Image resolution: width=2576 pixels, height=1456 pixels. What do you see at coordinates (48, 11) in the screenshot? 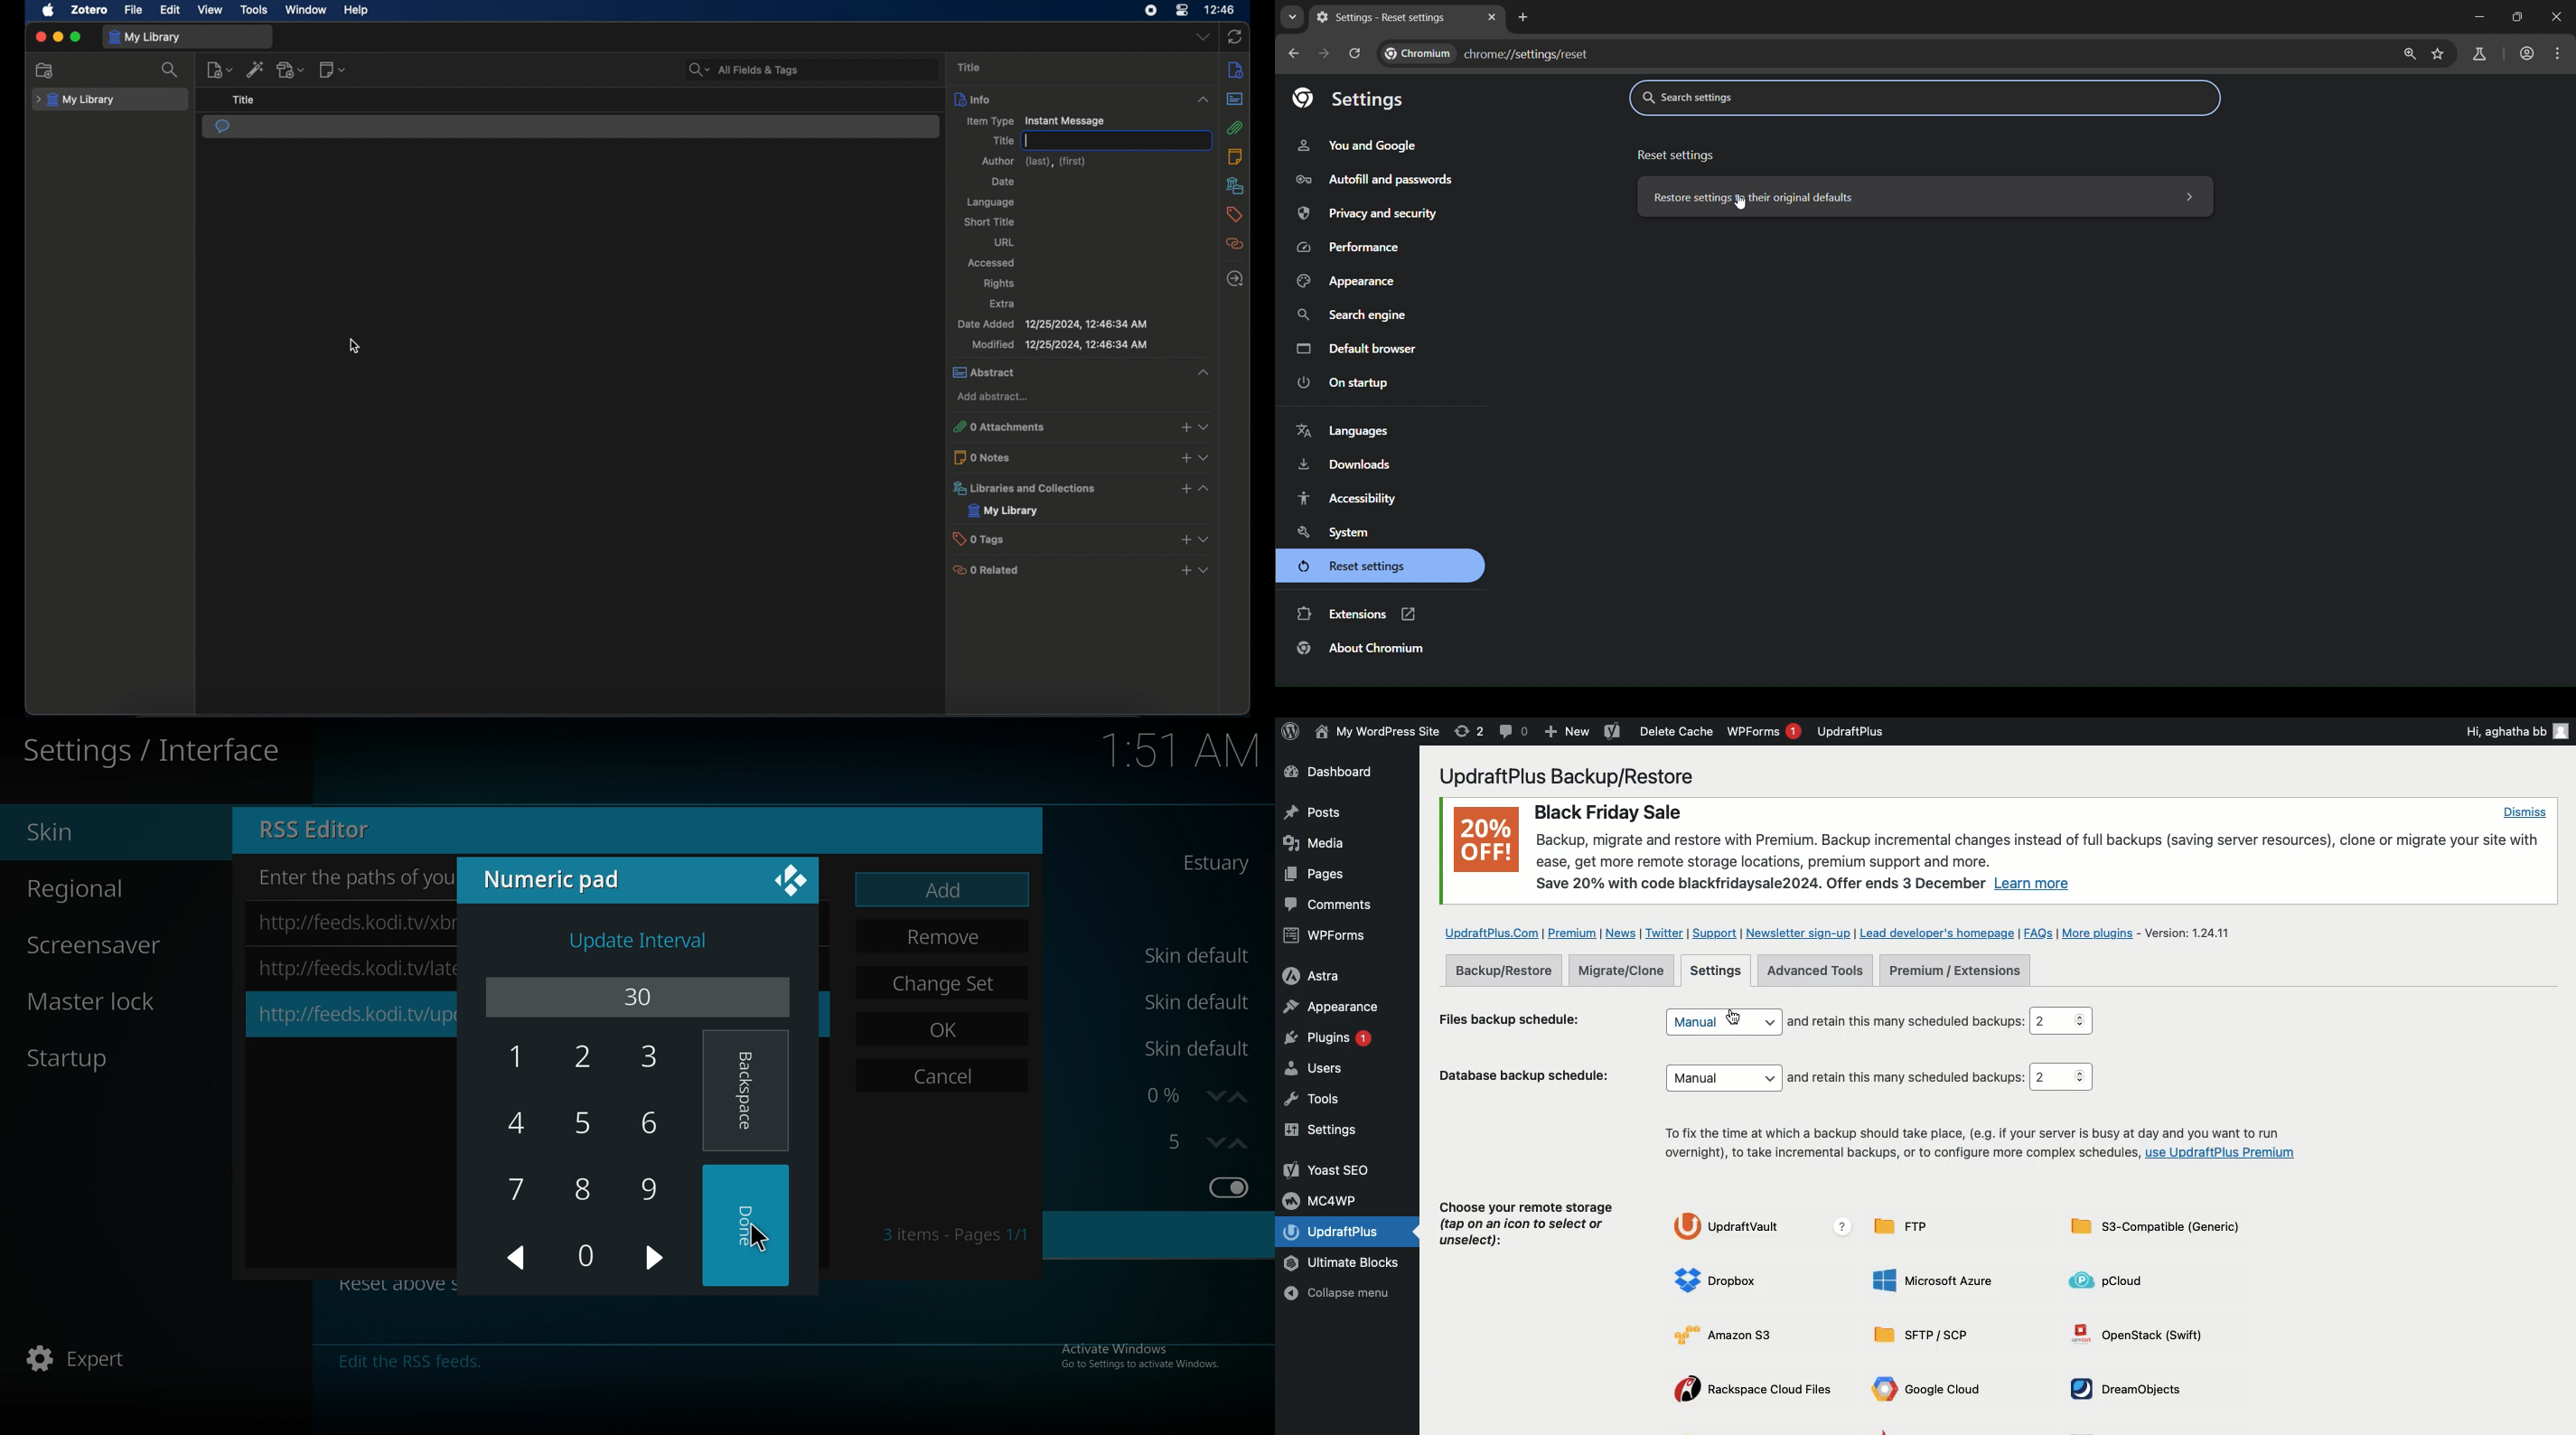
I see `apple` at bounding box center [48, 11].